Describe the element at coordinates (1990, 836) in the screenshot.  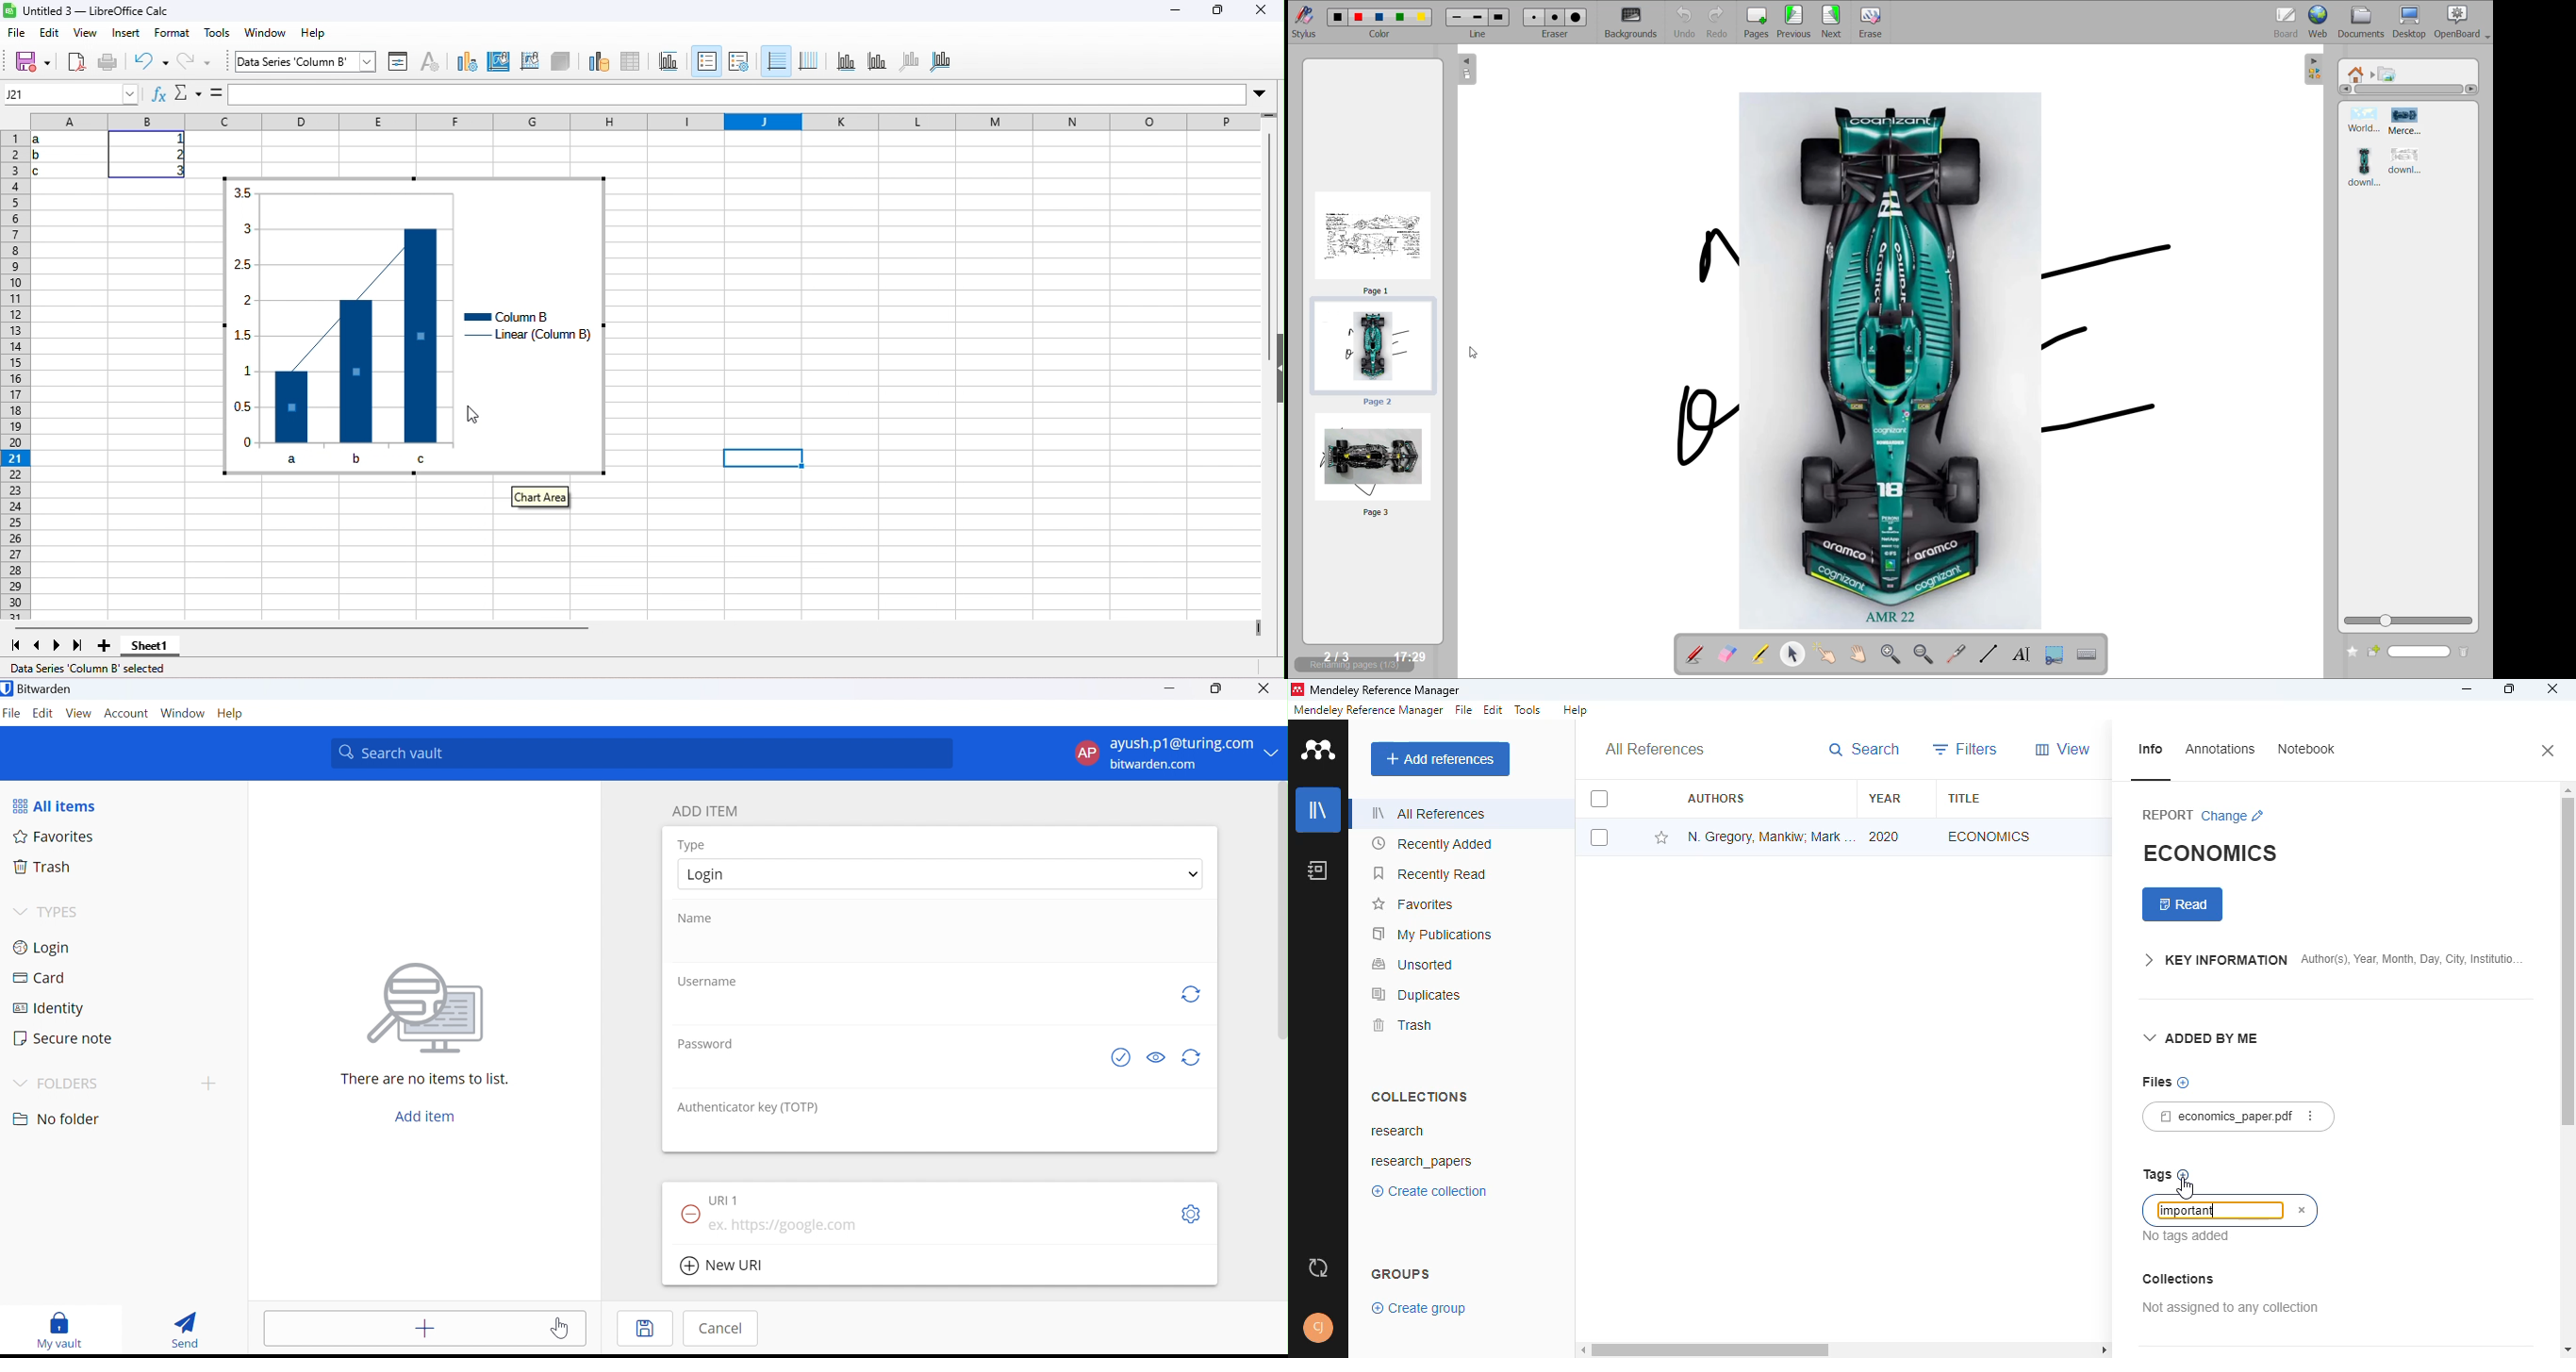
I see `economics` at that location.